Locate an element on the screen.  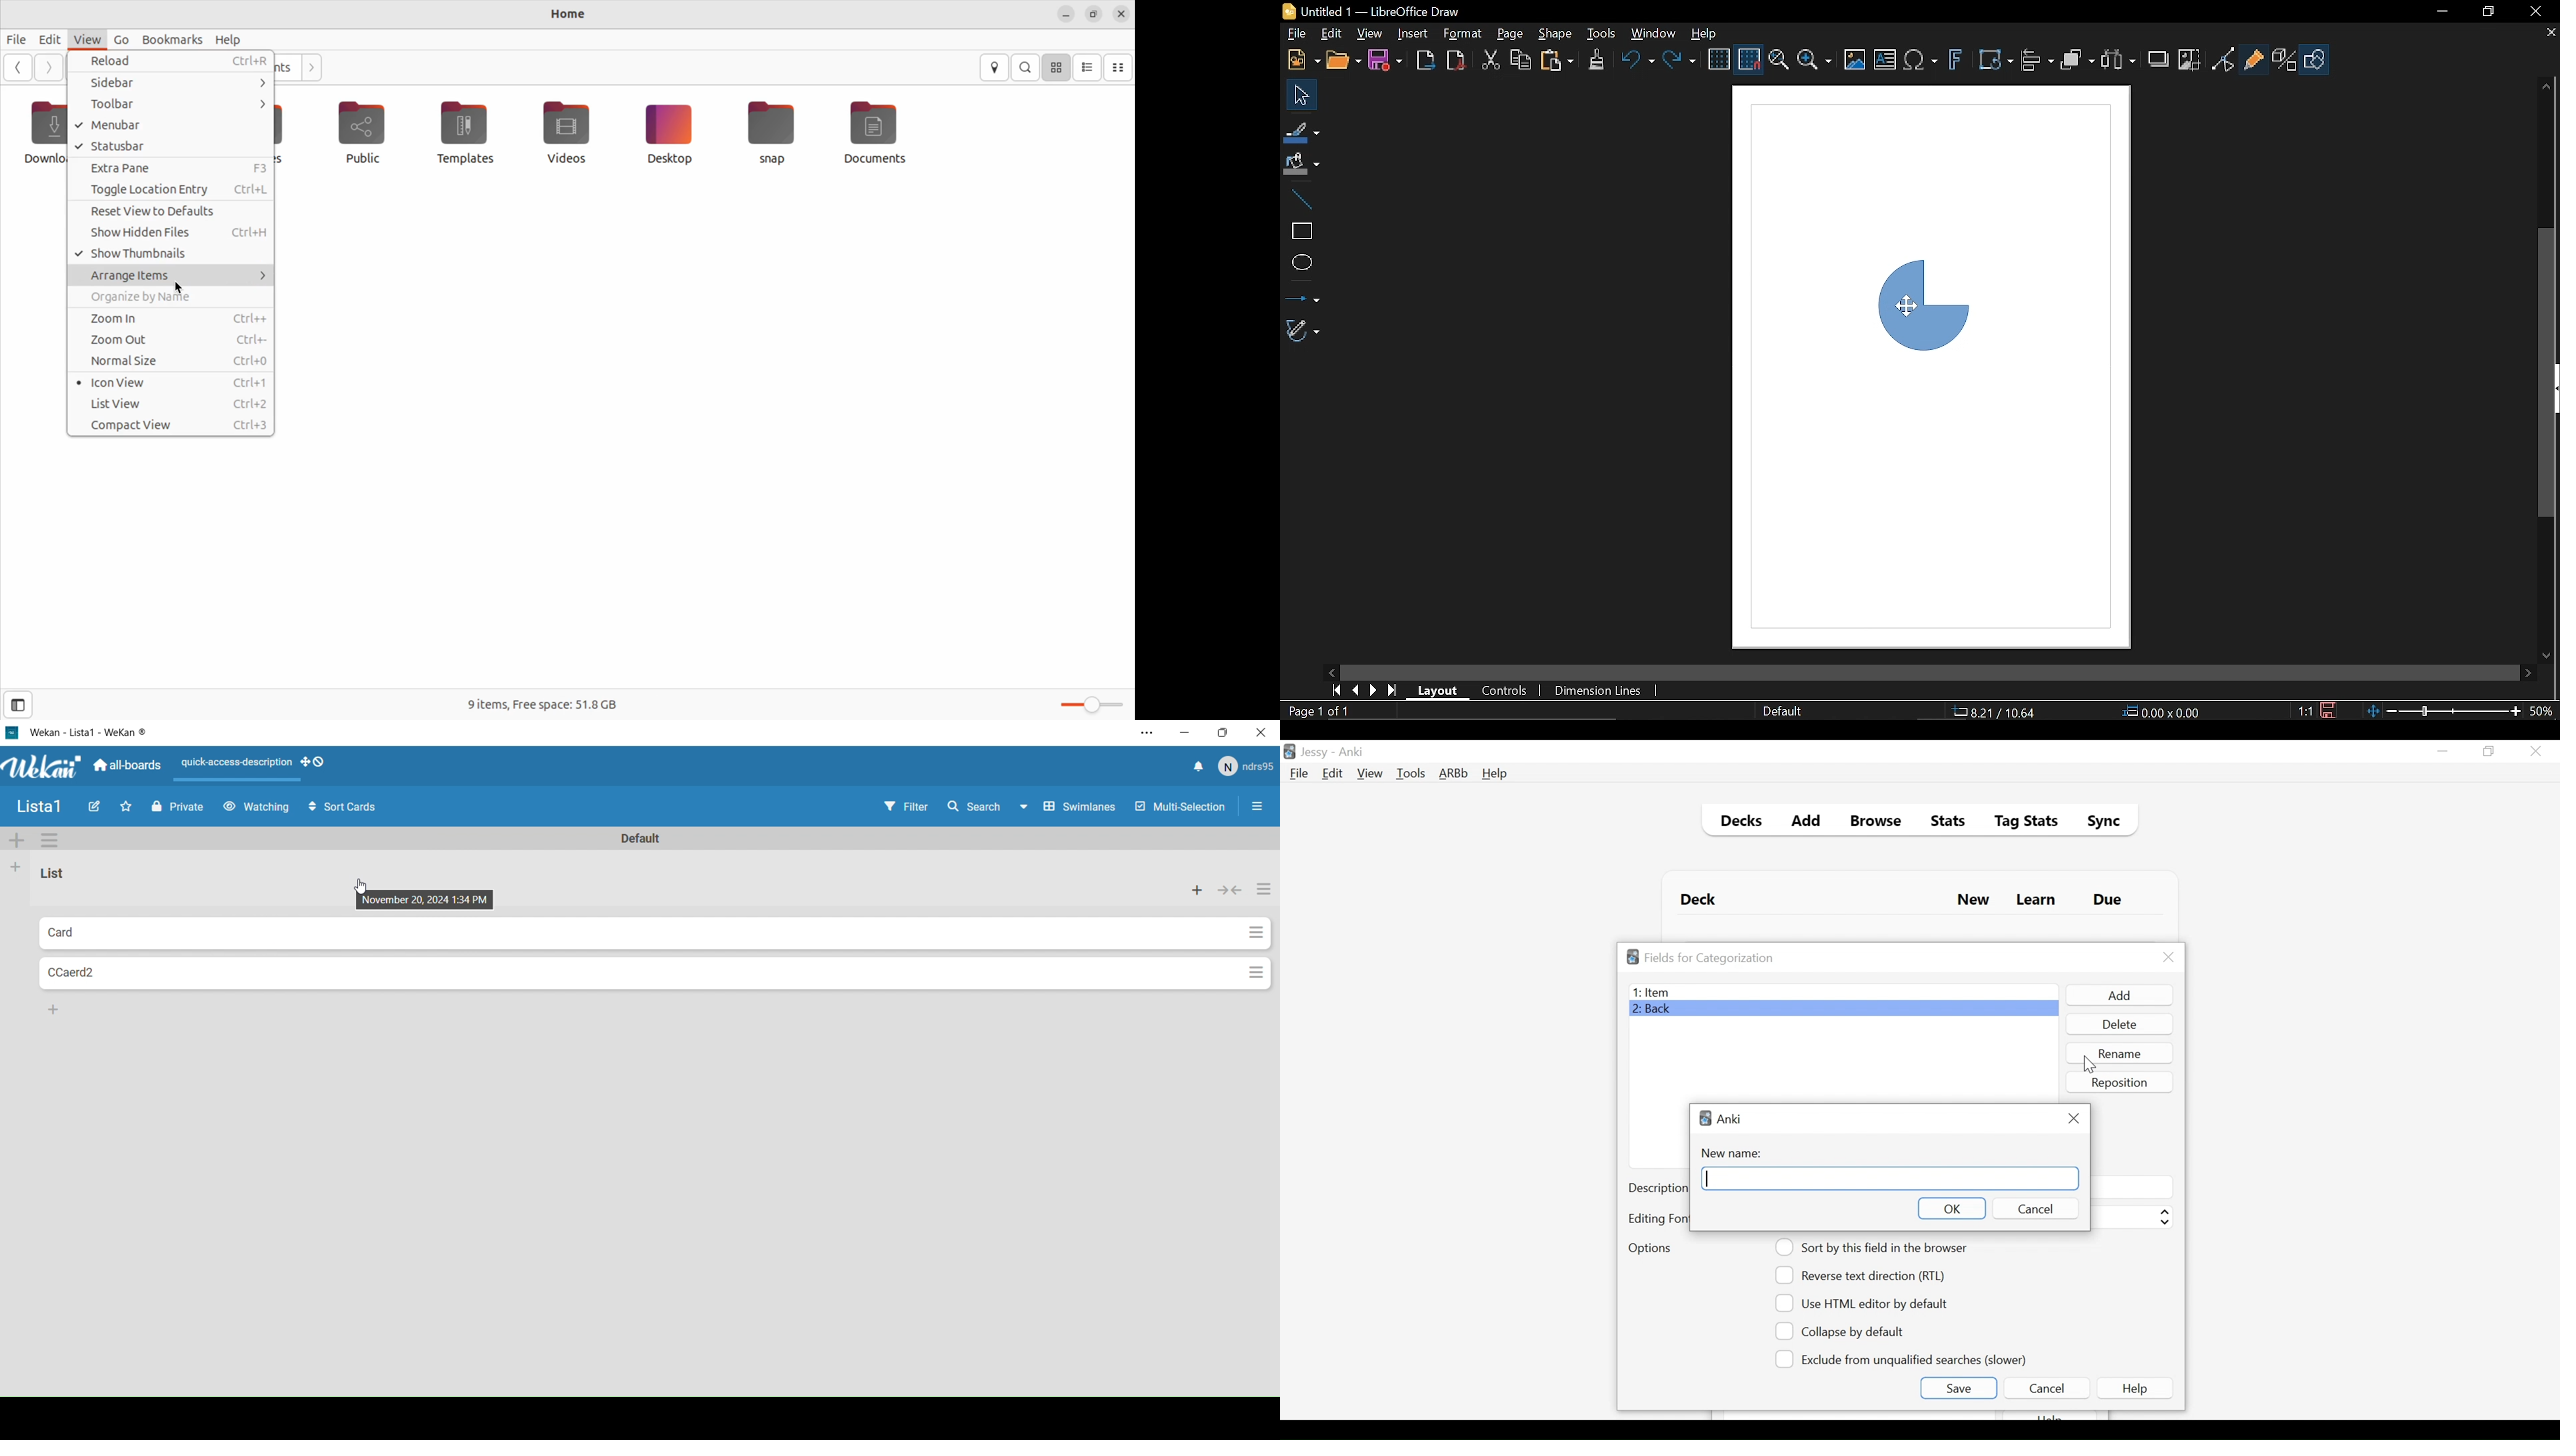
File is located at coordinates (1299, 775).